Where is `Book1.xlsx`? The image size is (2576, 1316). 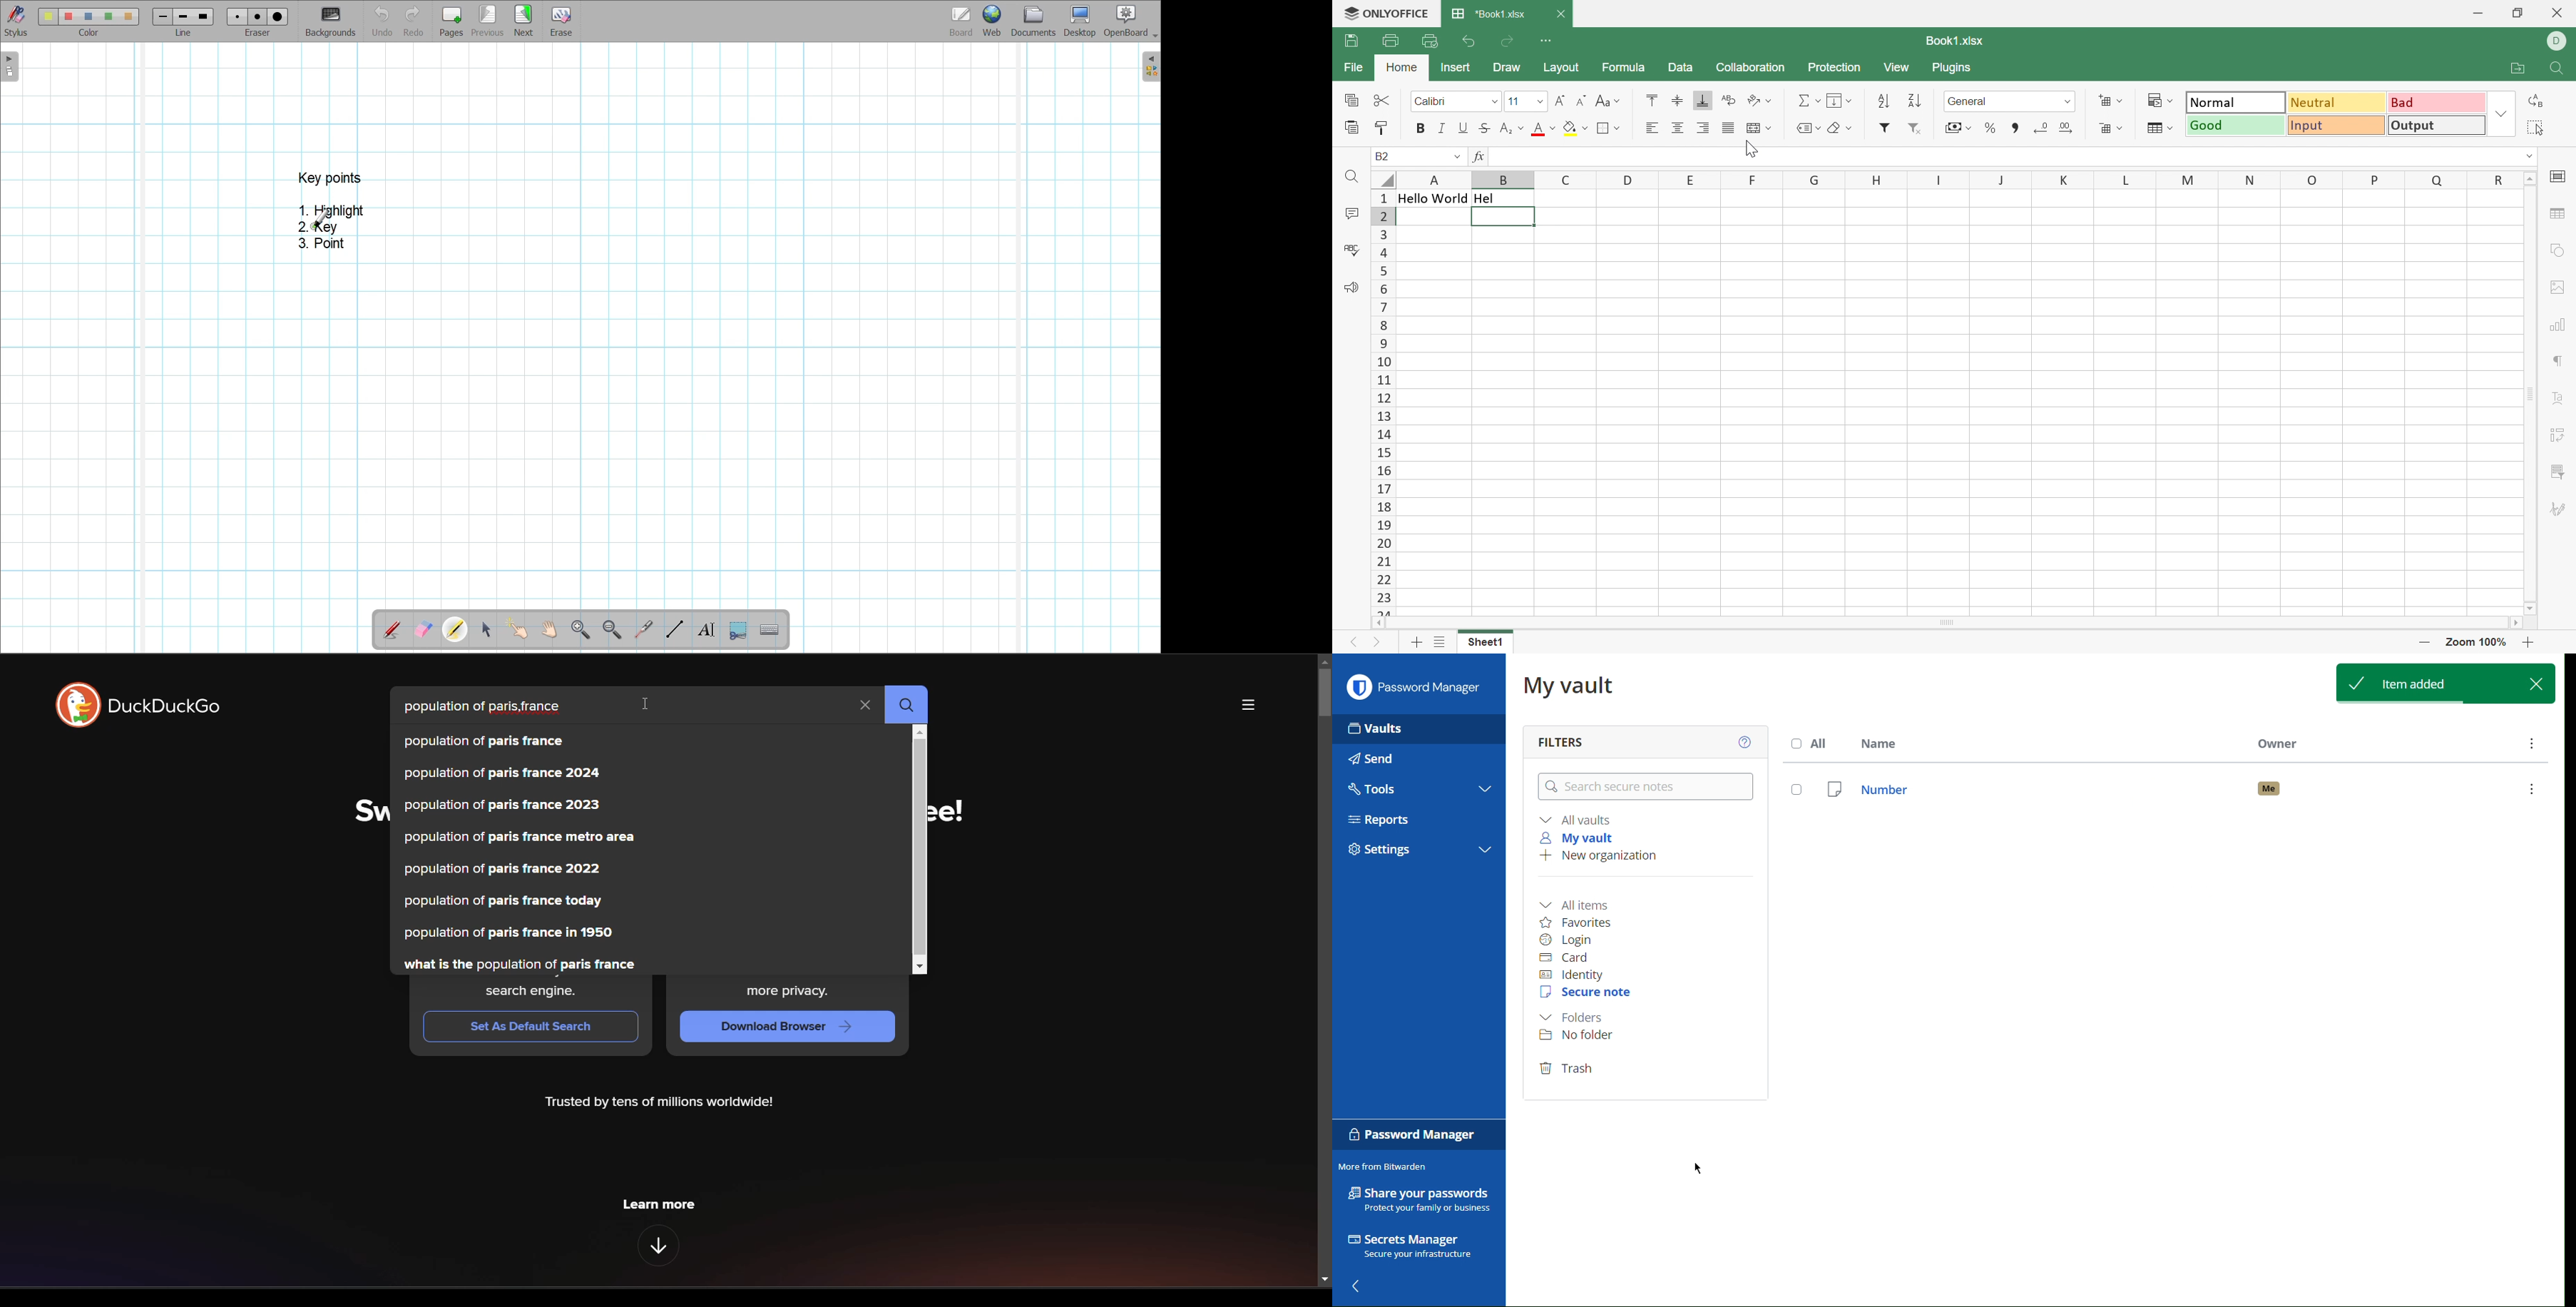 Book1.xlsx is located at coordinates (1956, 43).